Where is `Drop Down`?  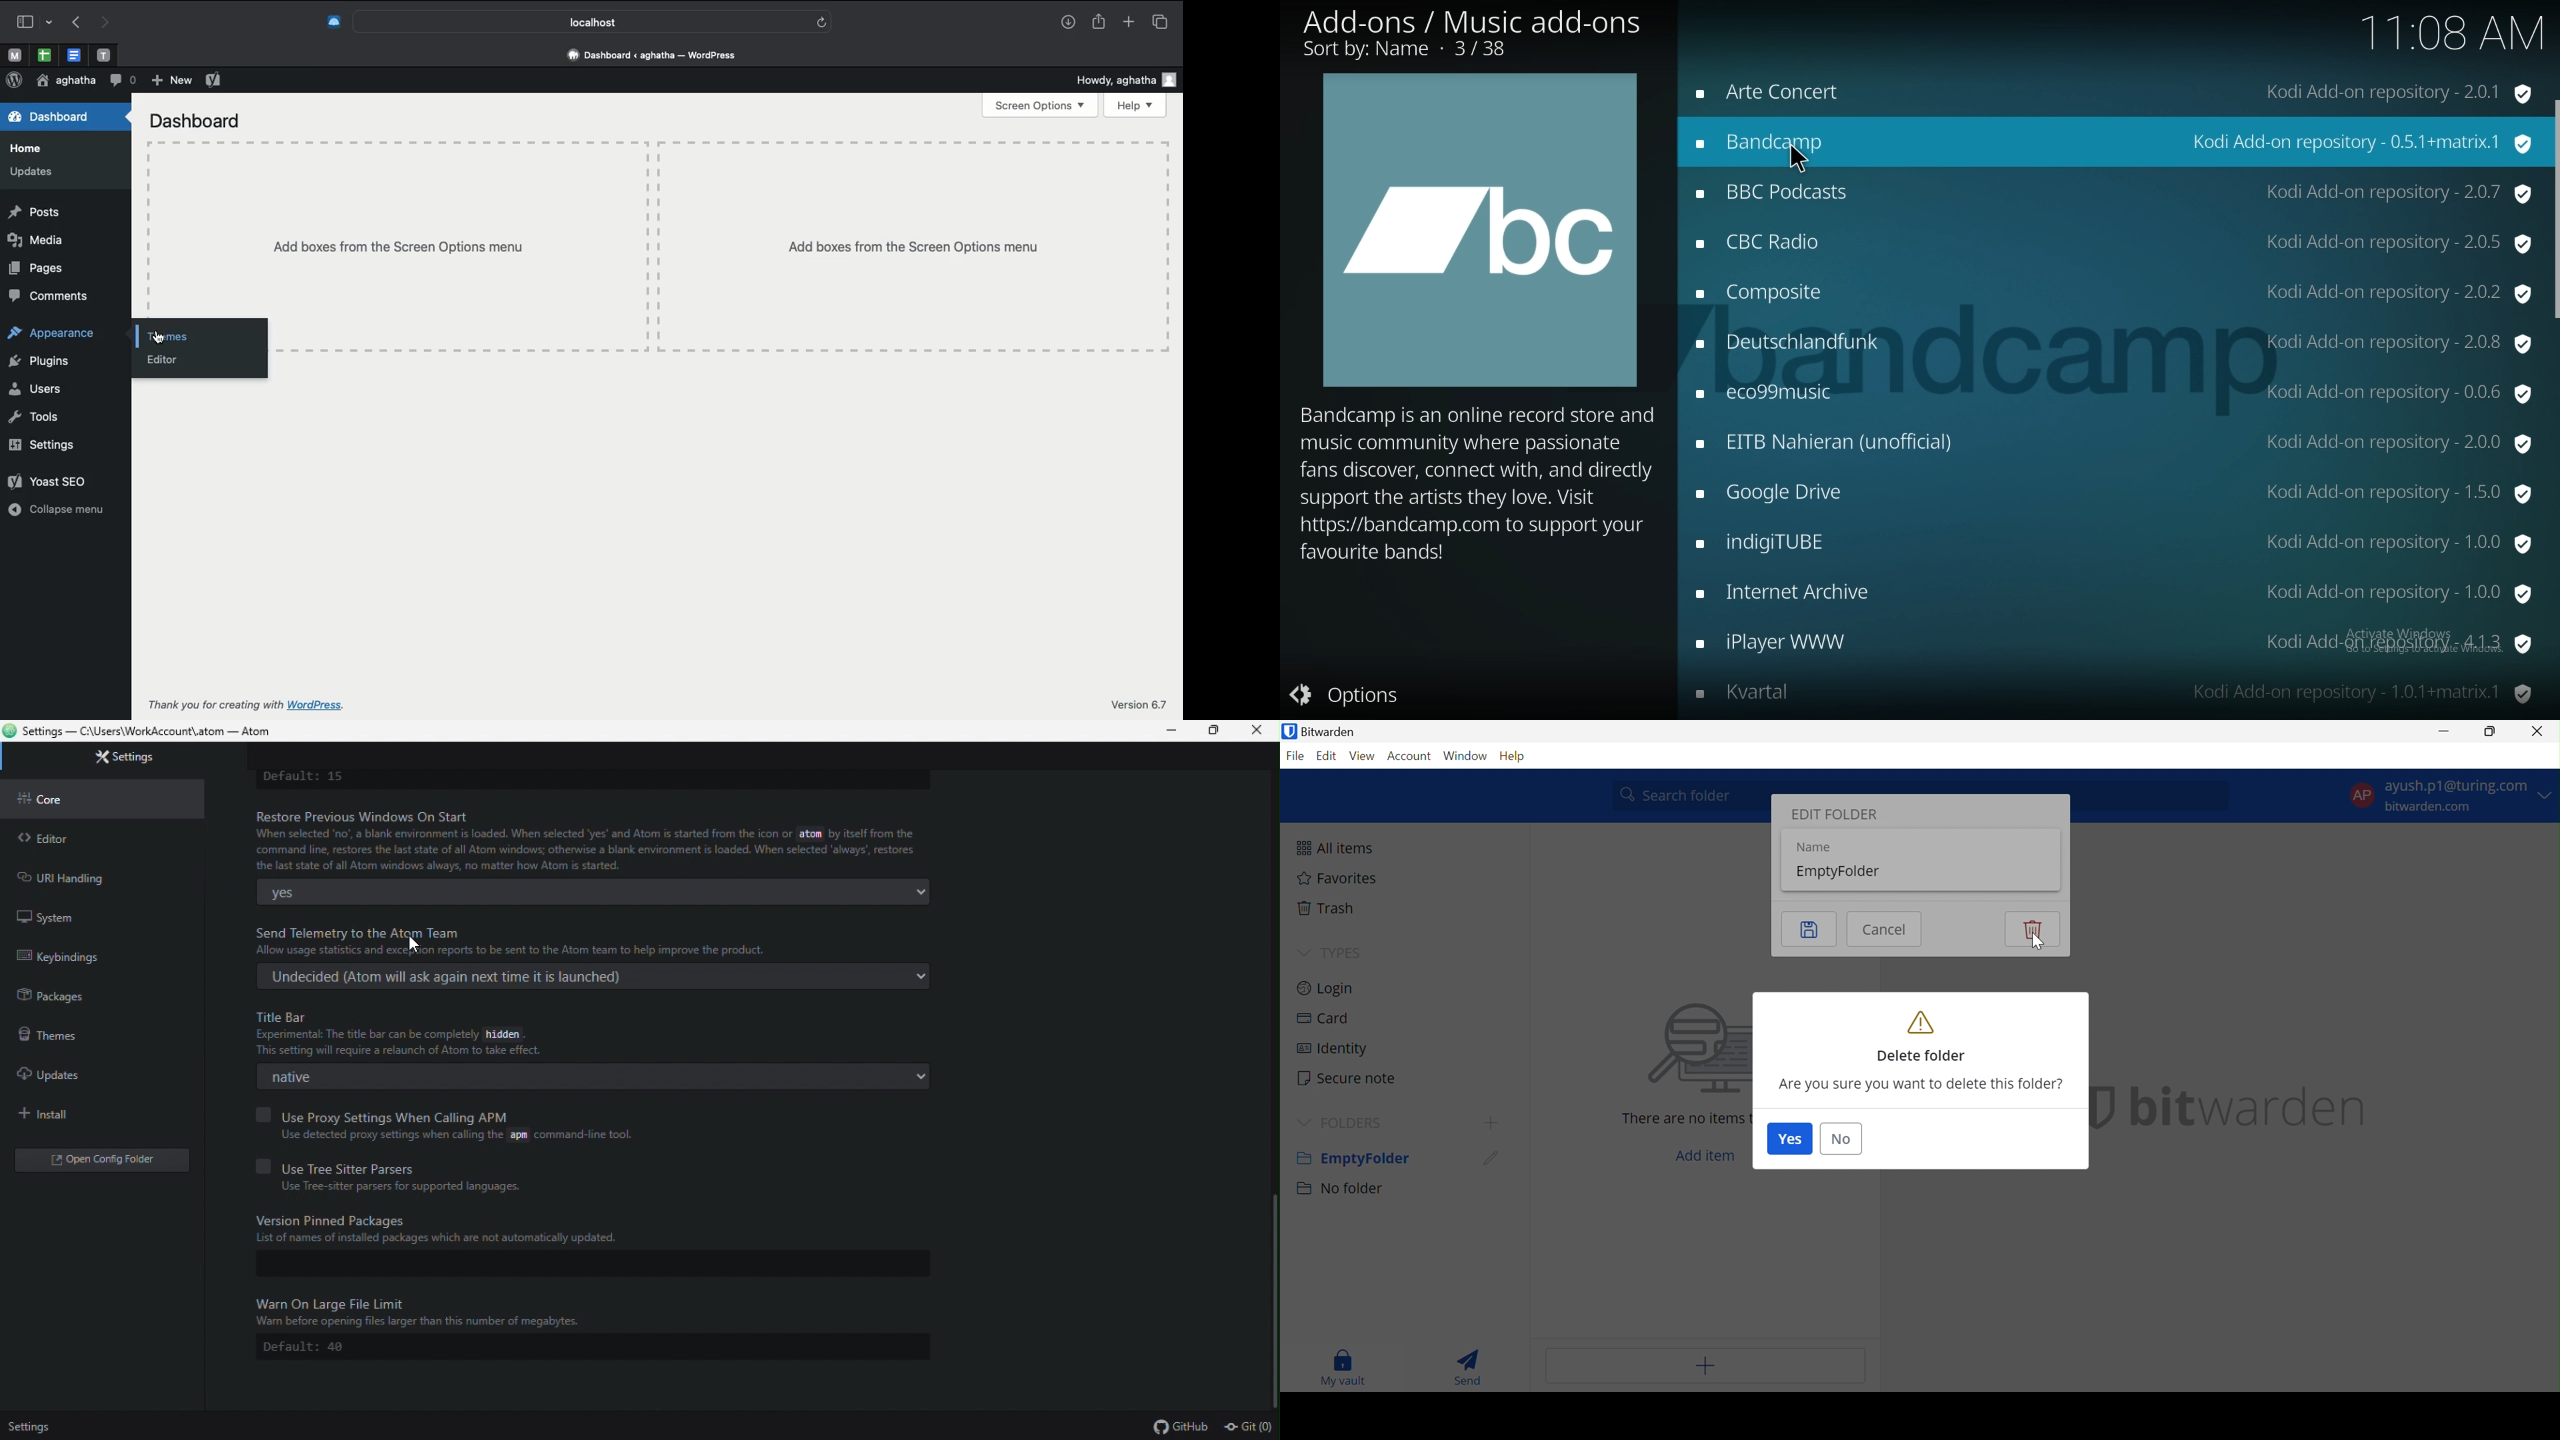
Drop Down is located at coordinates (1305, 1124).